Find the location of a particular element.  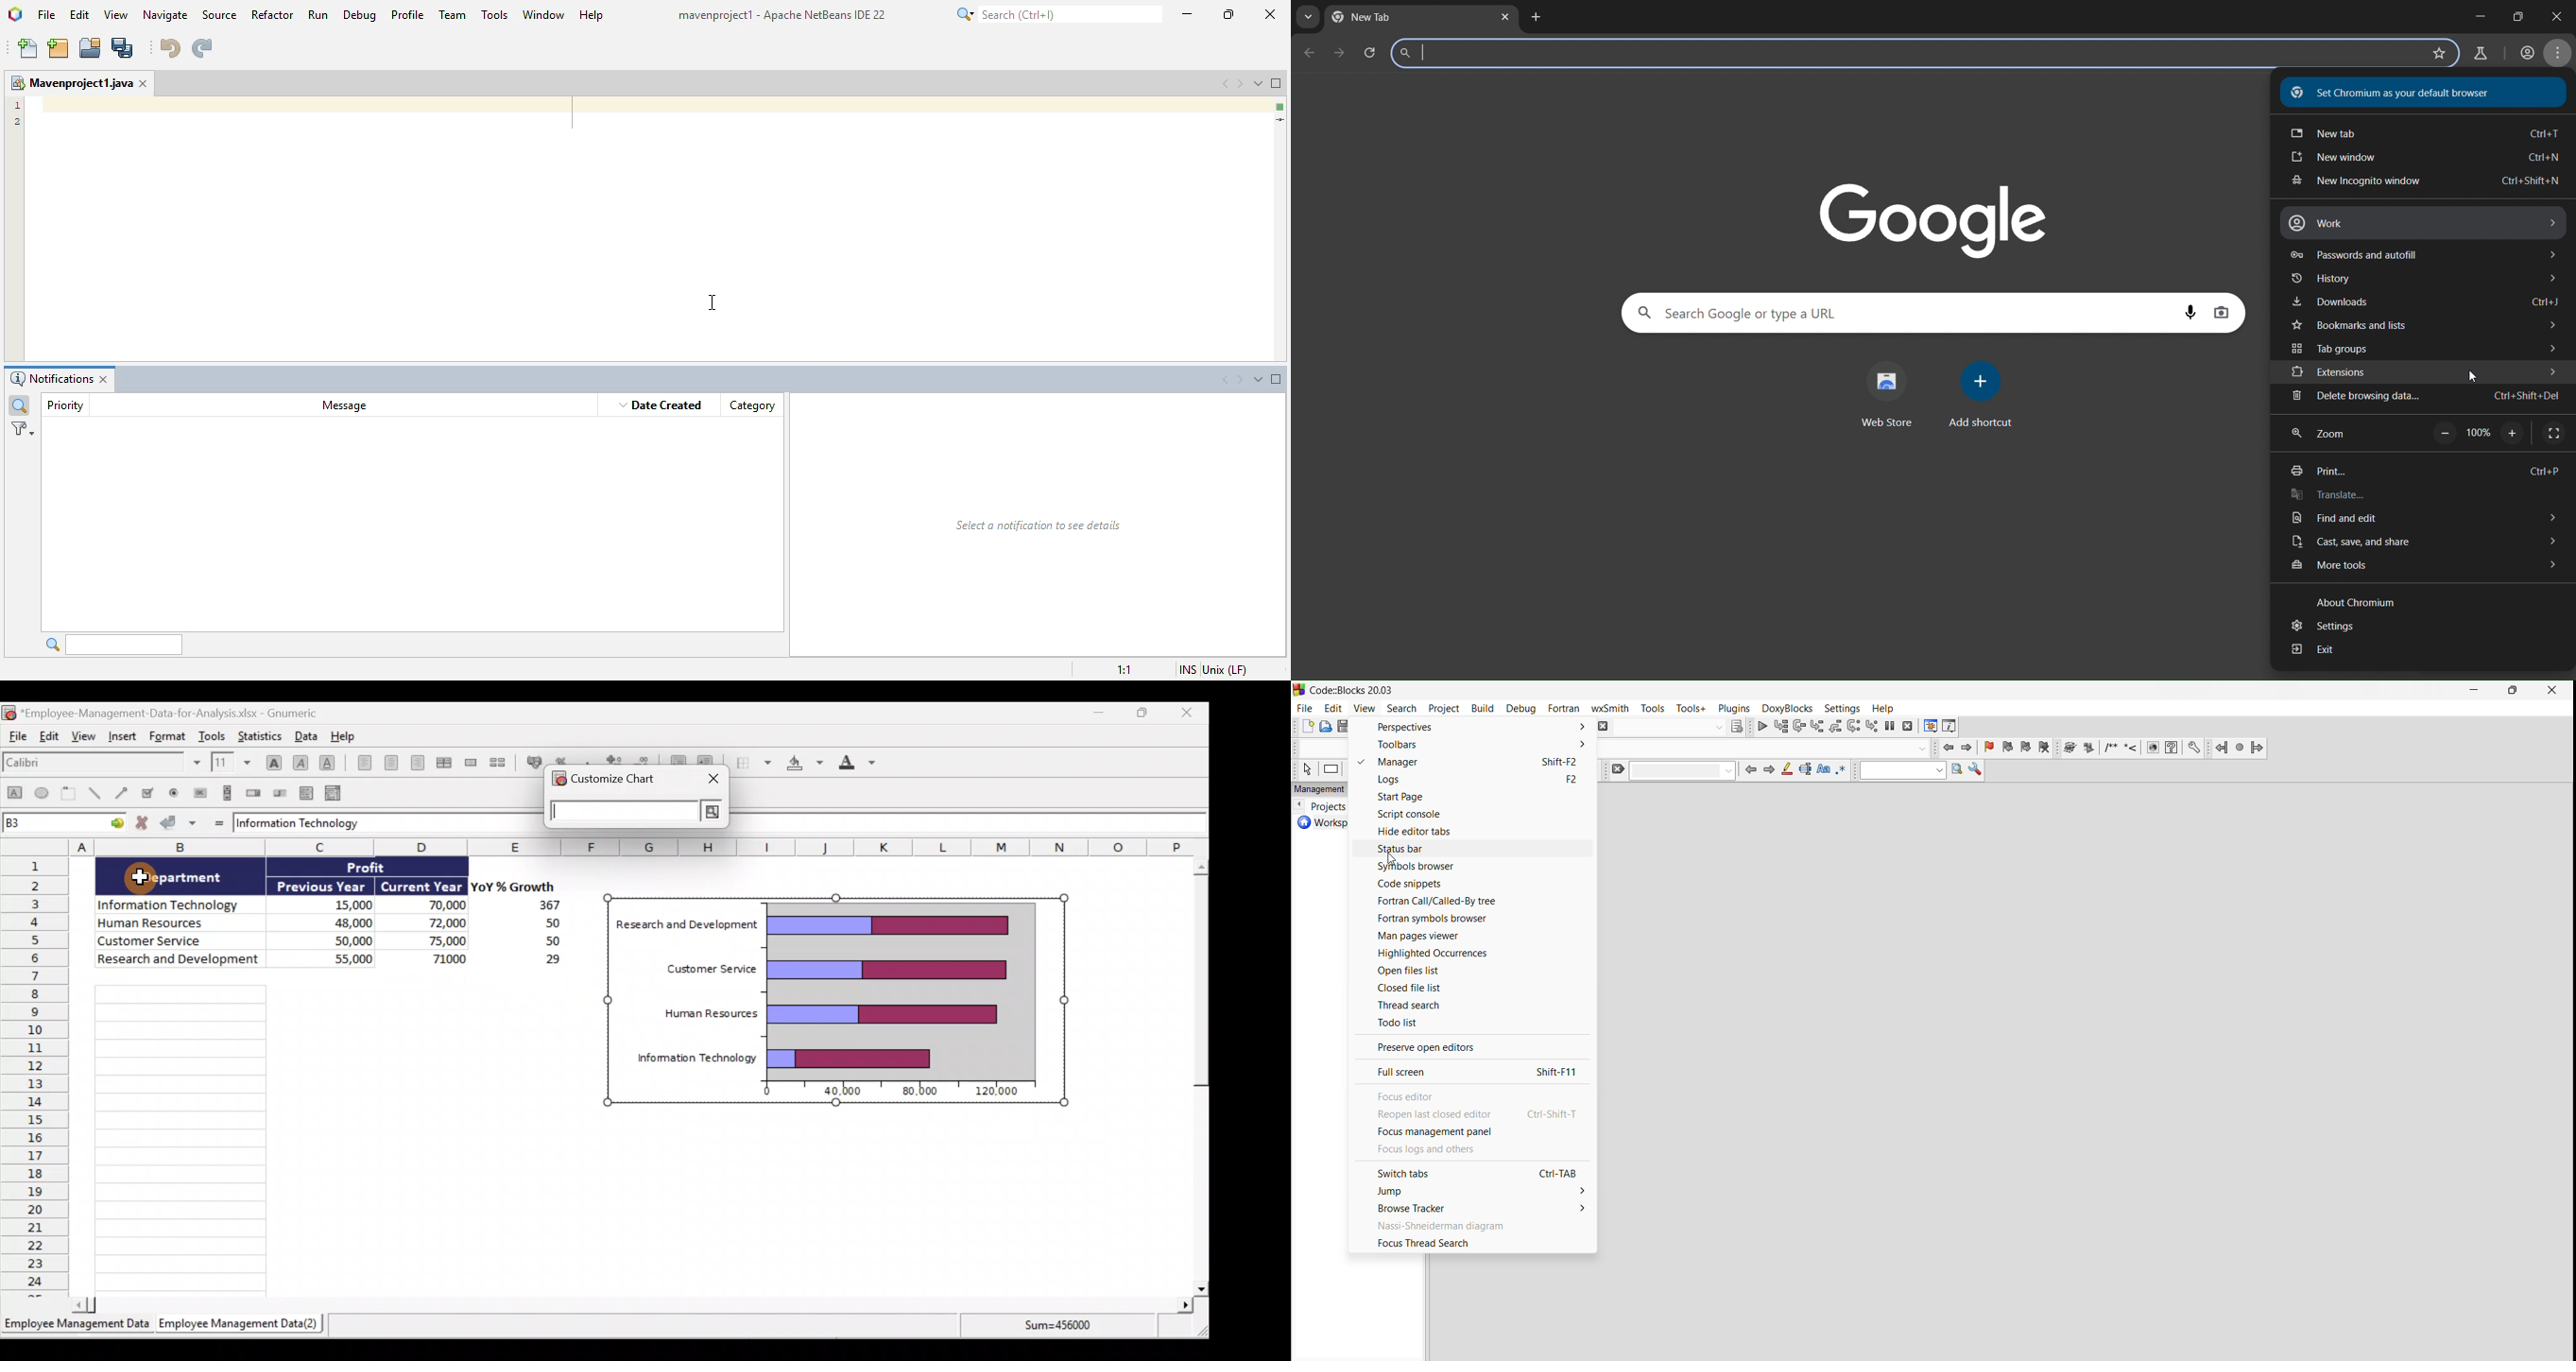

run search is located at coordinates (1959, 771).